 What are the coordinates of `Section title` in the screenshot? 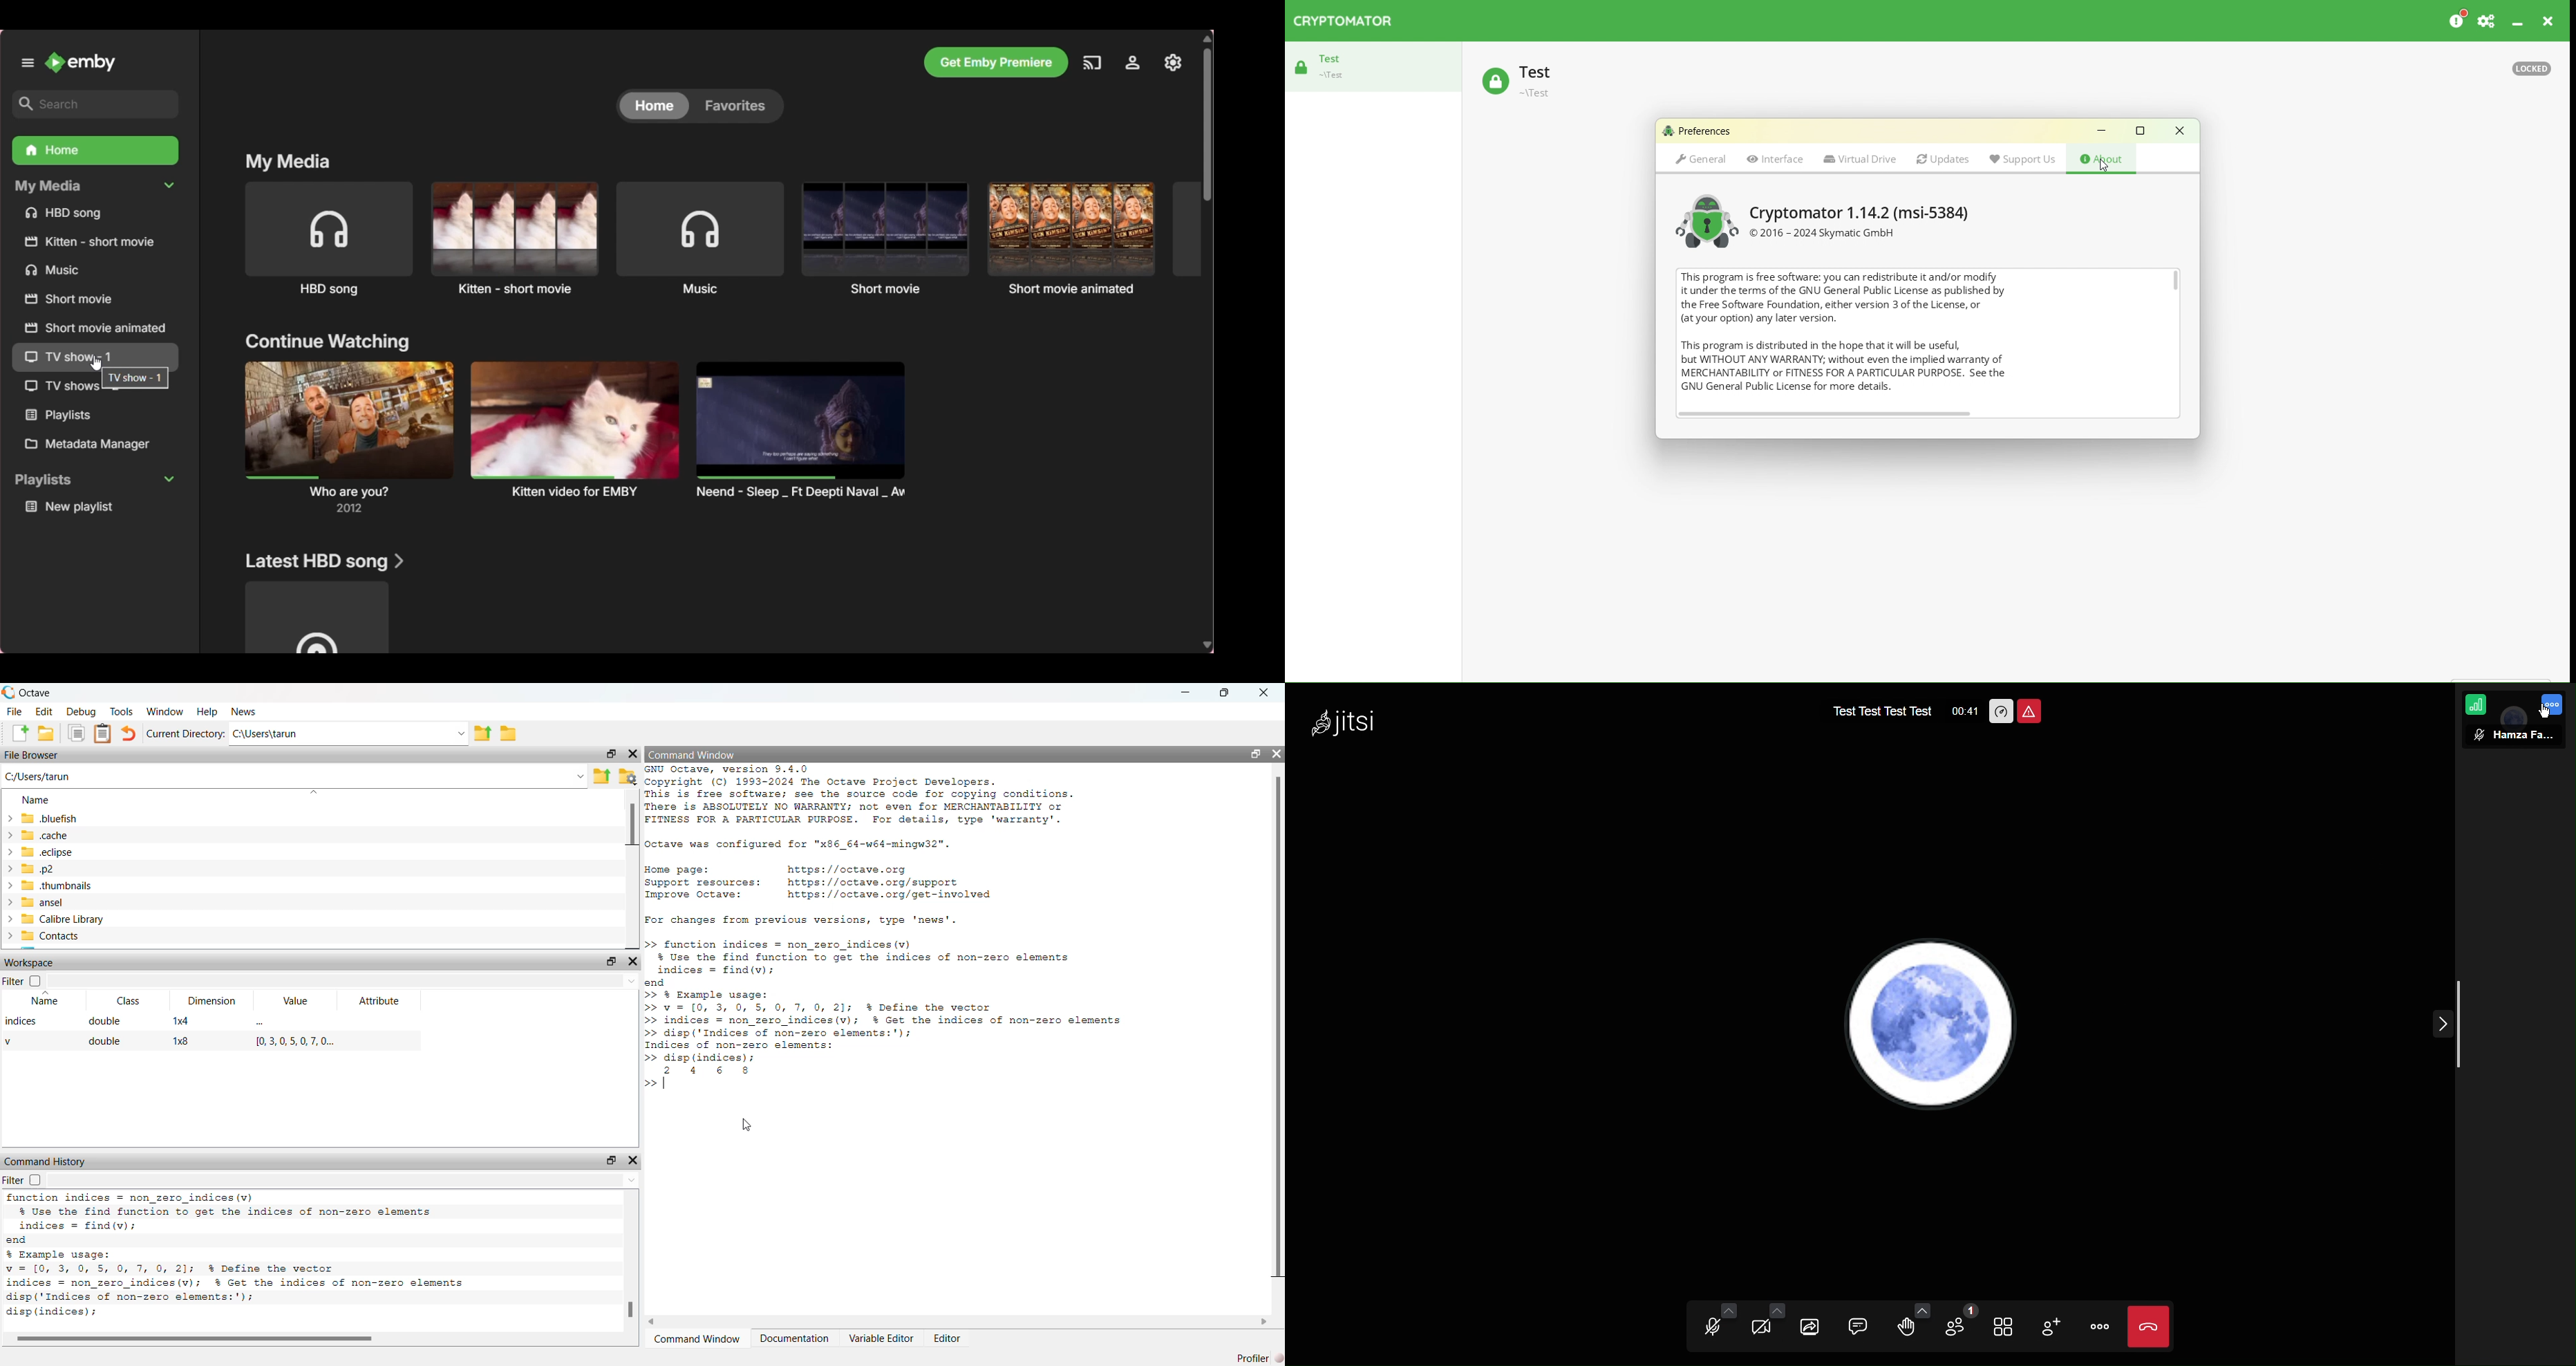 It's located at (322, 562).